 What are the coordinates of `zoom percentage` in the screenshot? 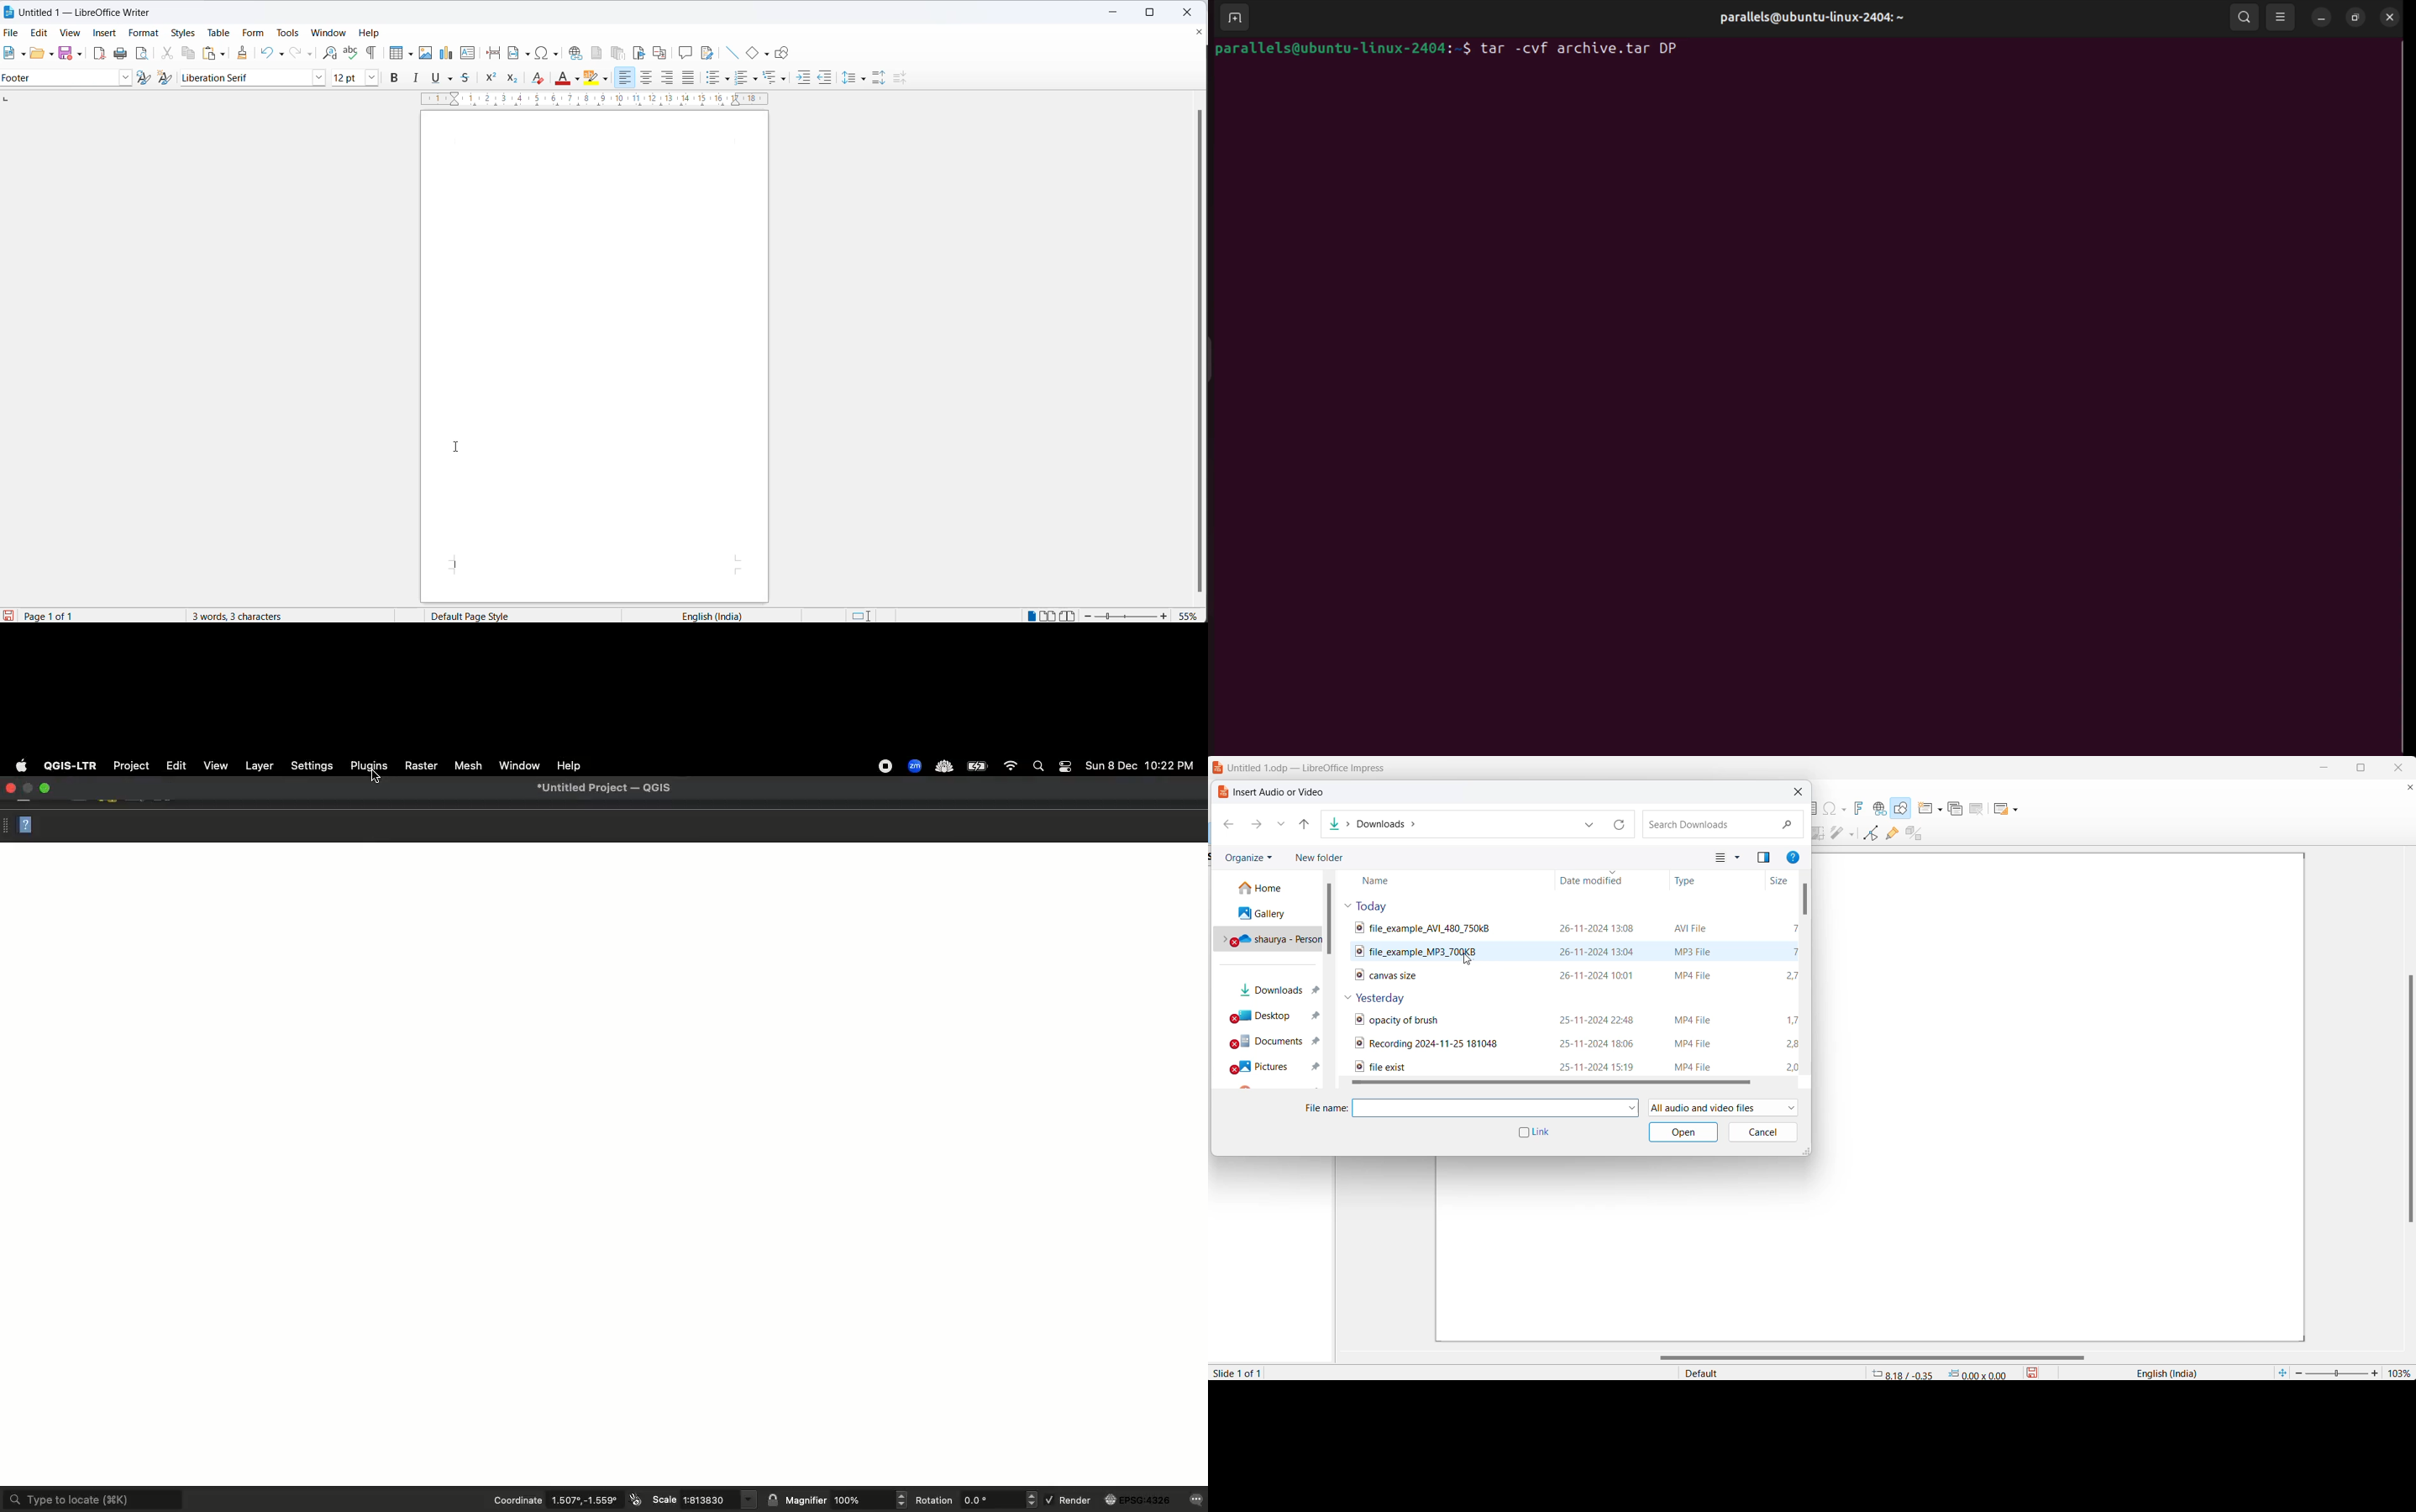 It's located at (2400, 1372).